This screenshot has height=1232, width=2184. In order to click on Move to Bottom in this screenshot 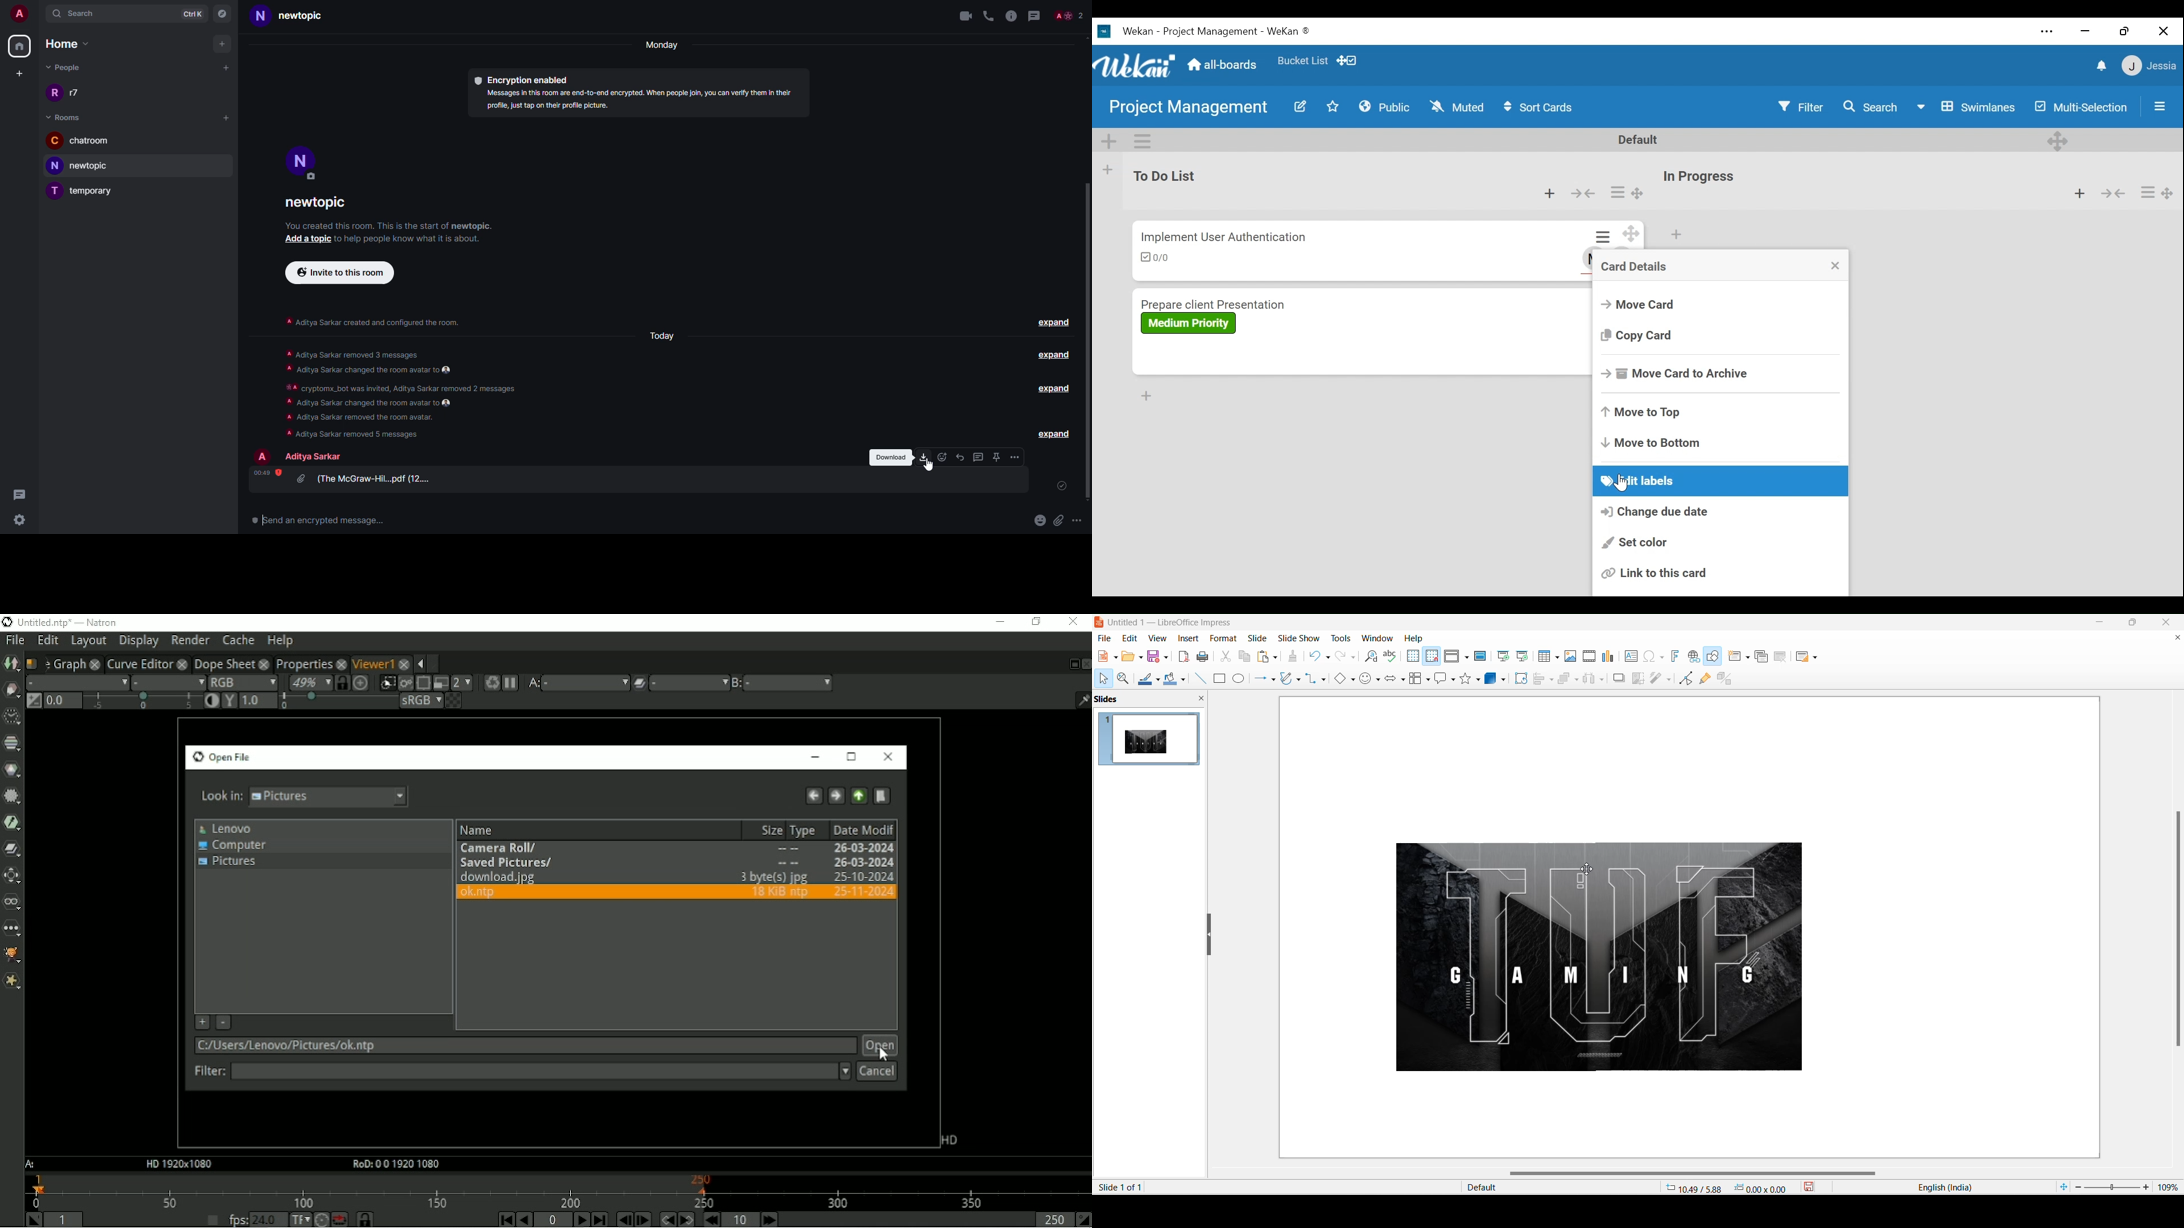, I will do `click(1649, 442)`.